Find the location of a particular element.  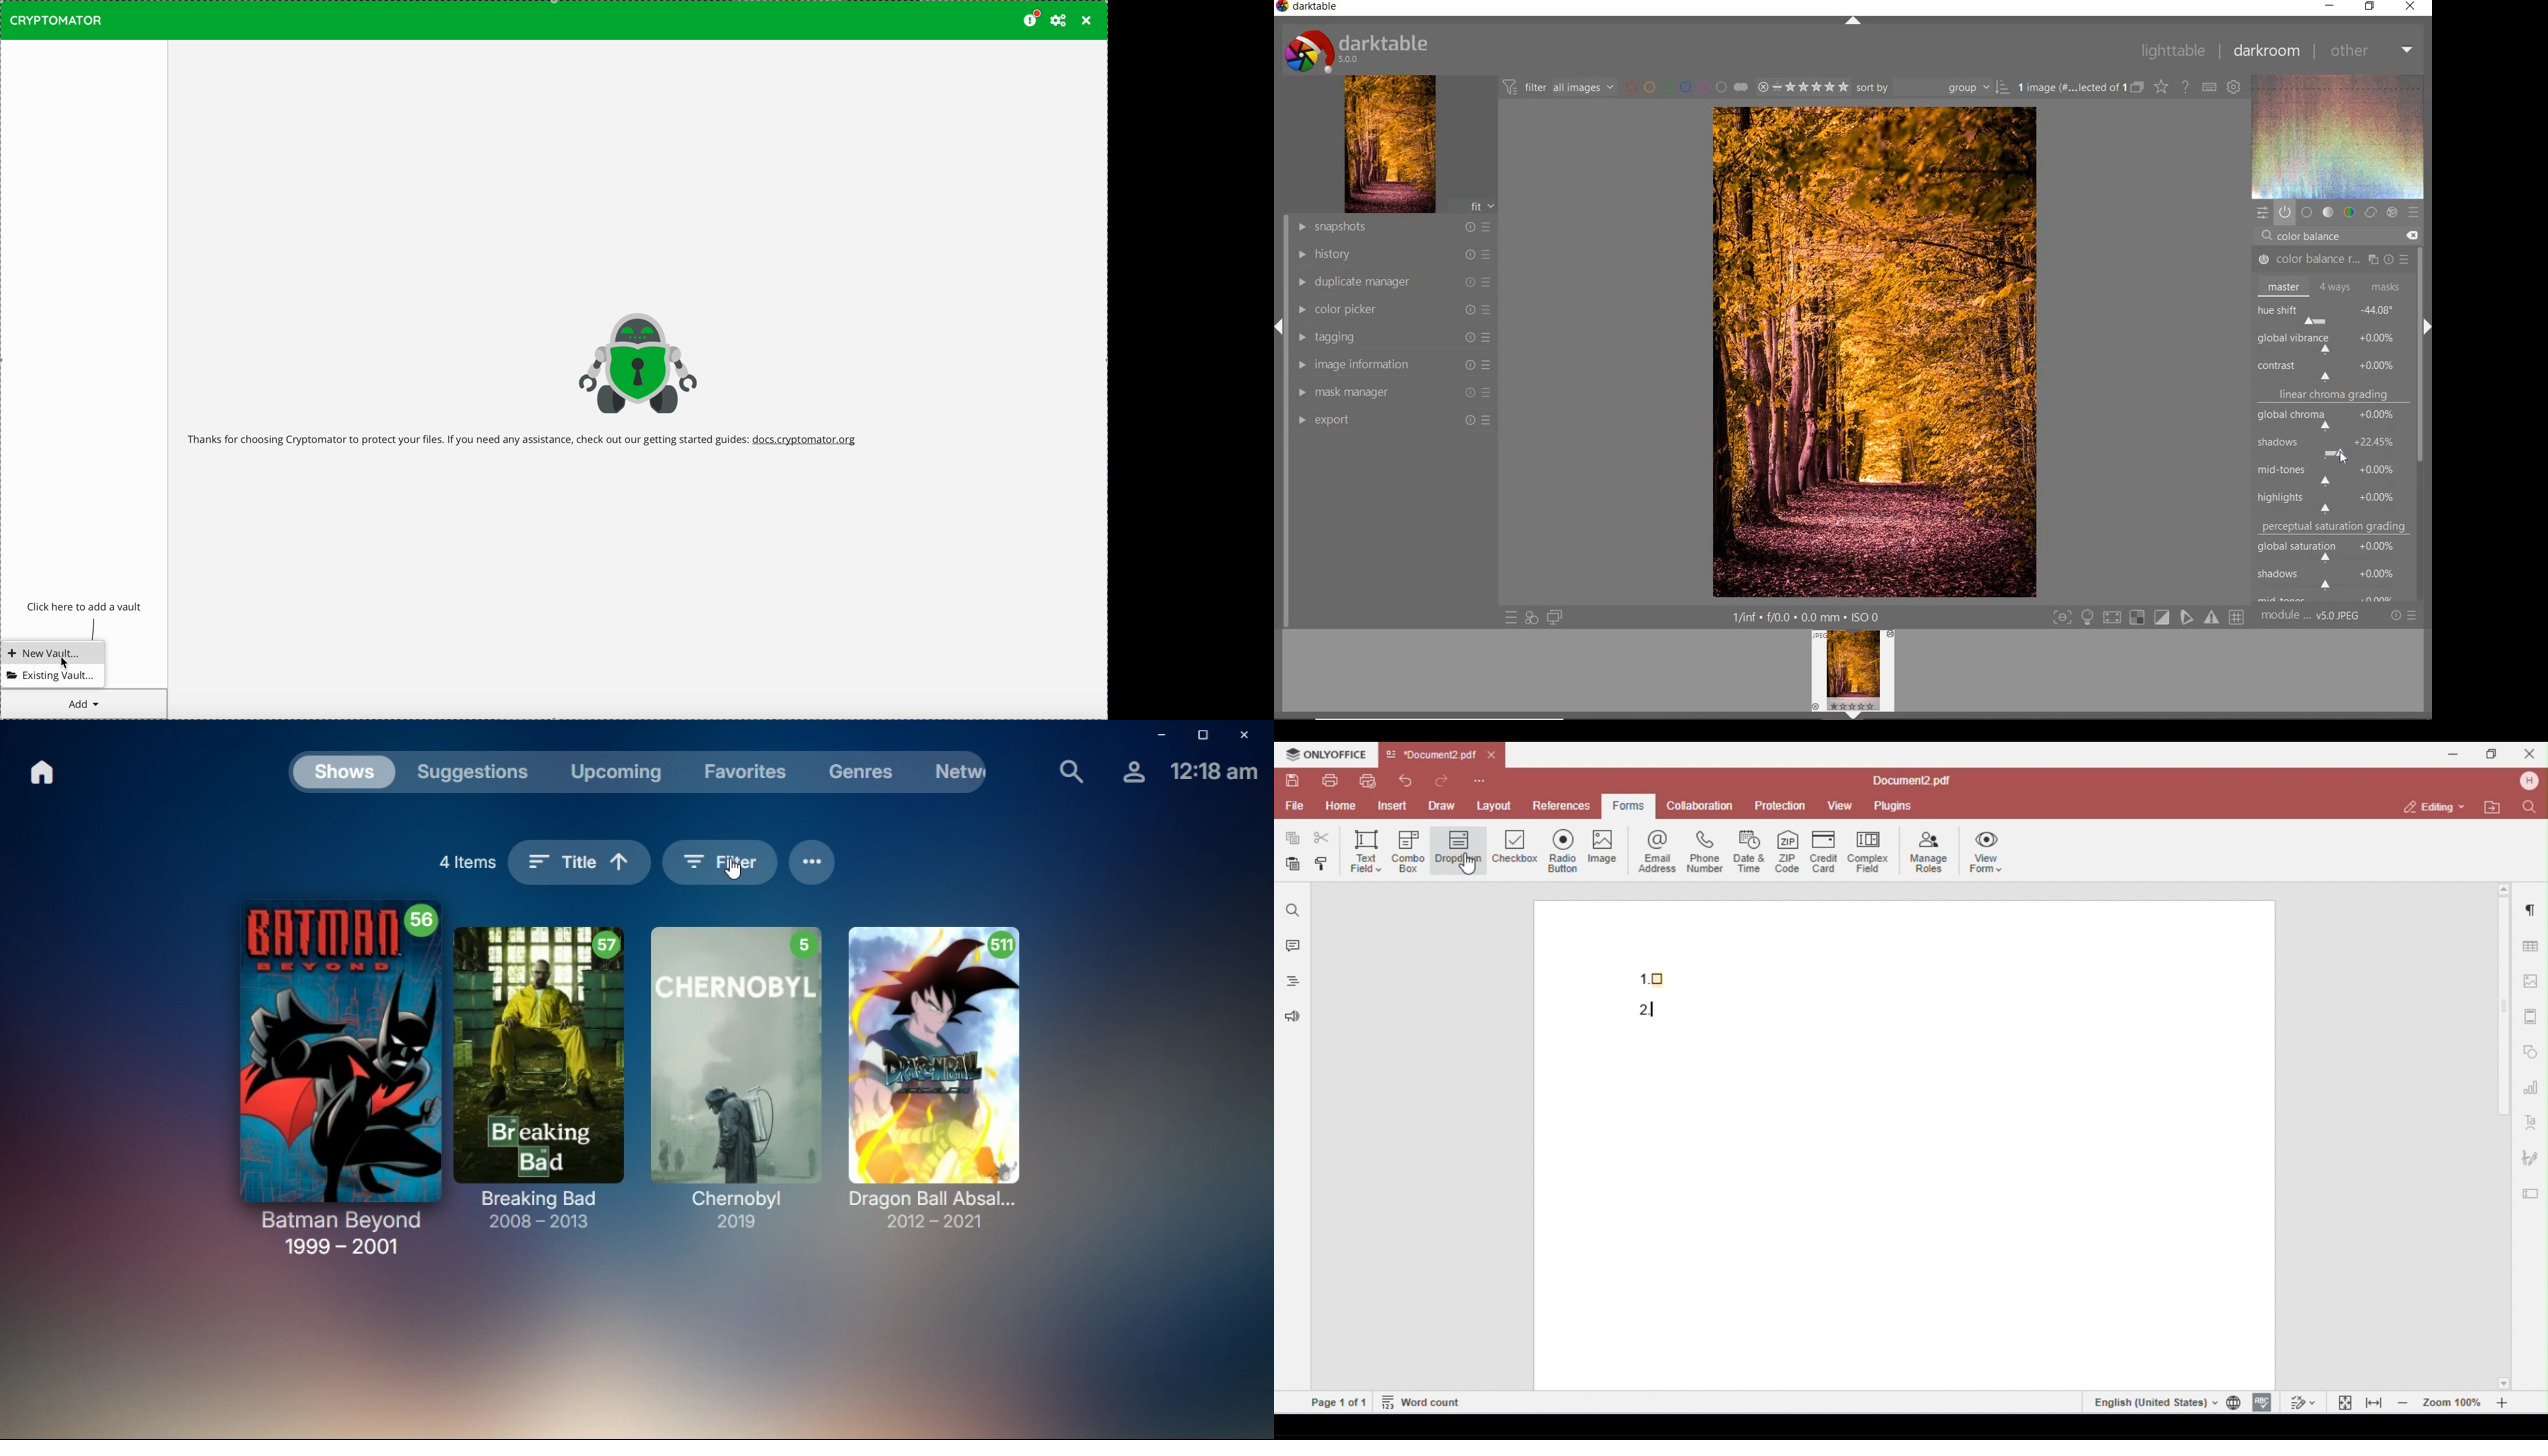

scrollbar is located at coordinates (2422, 274).